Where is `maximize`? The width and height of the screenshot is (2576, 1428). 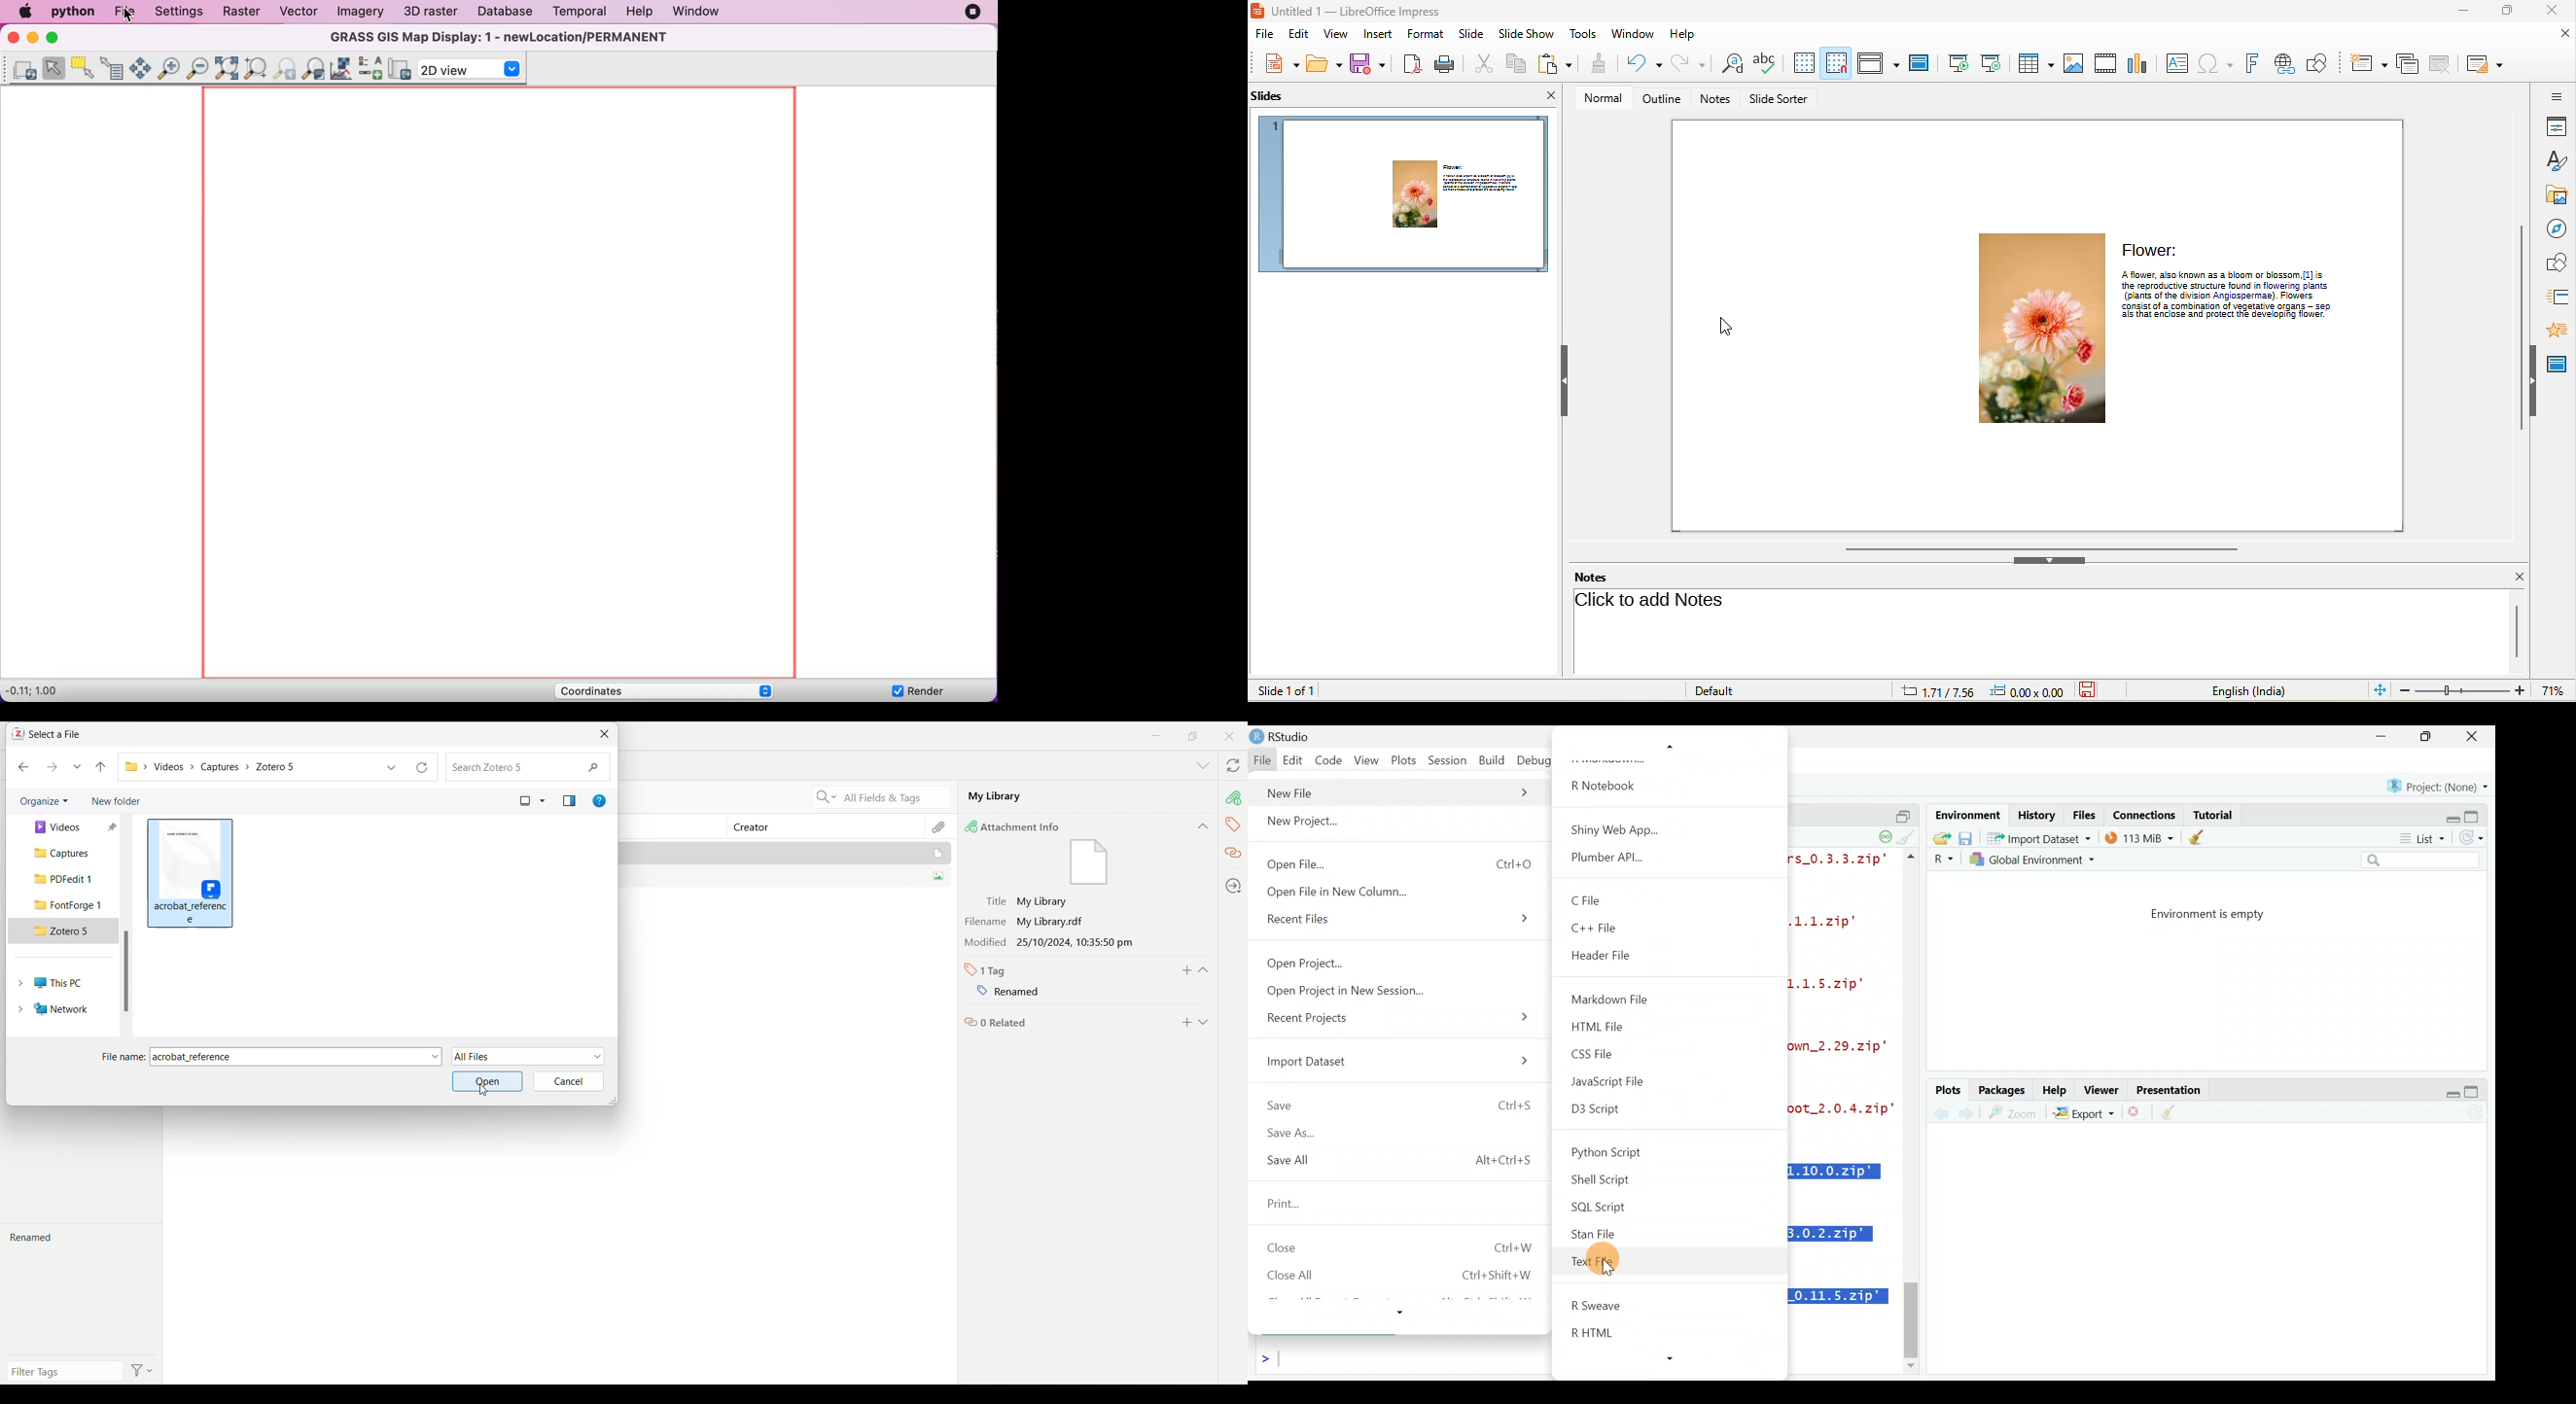 maximize is located at coordinates (2478, 1091).